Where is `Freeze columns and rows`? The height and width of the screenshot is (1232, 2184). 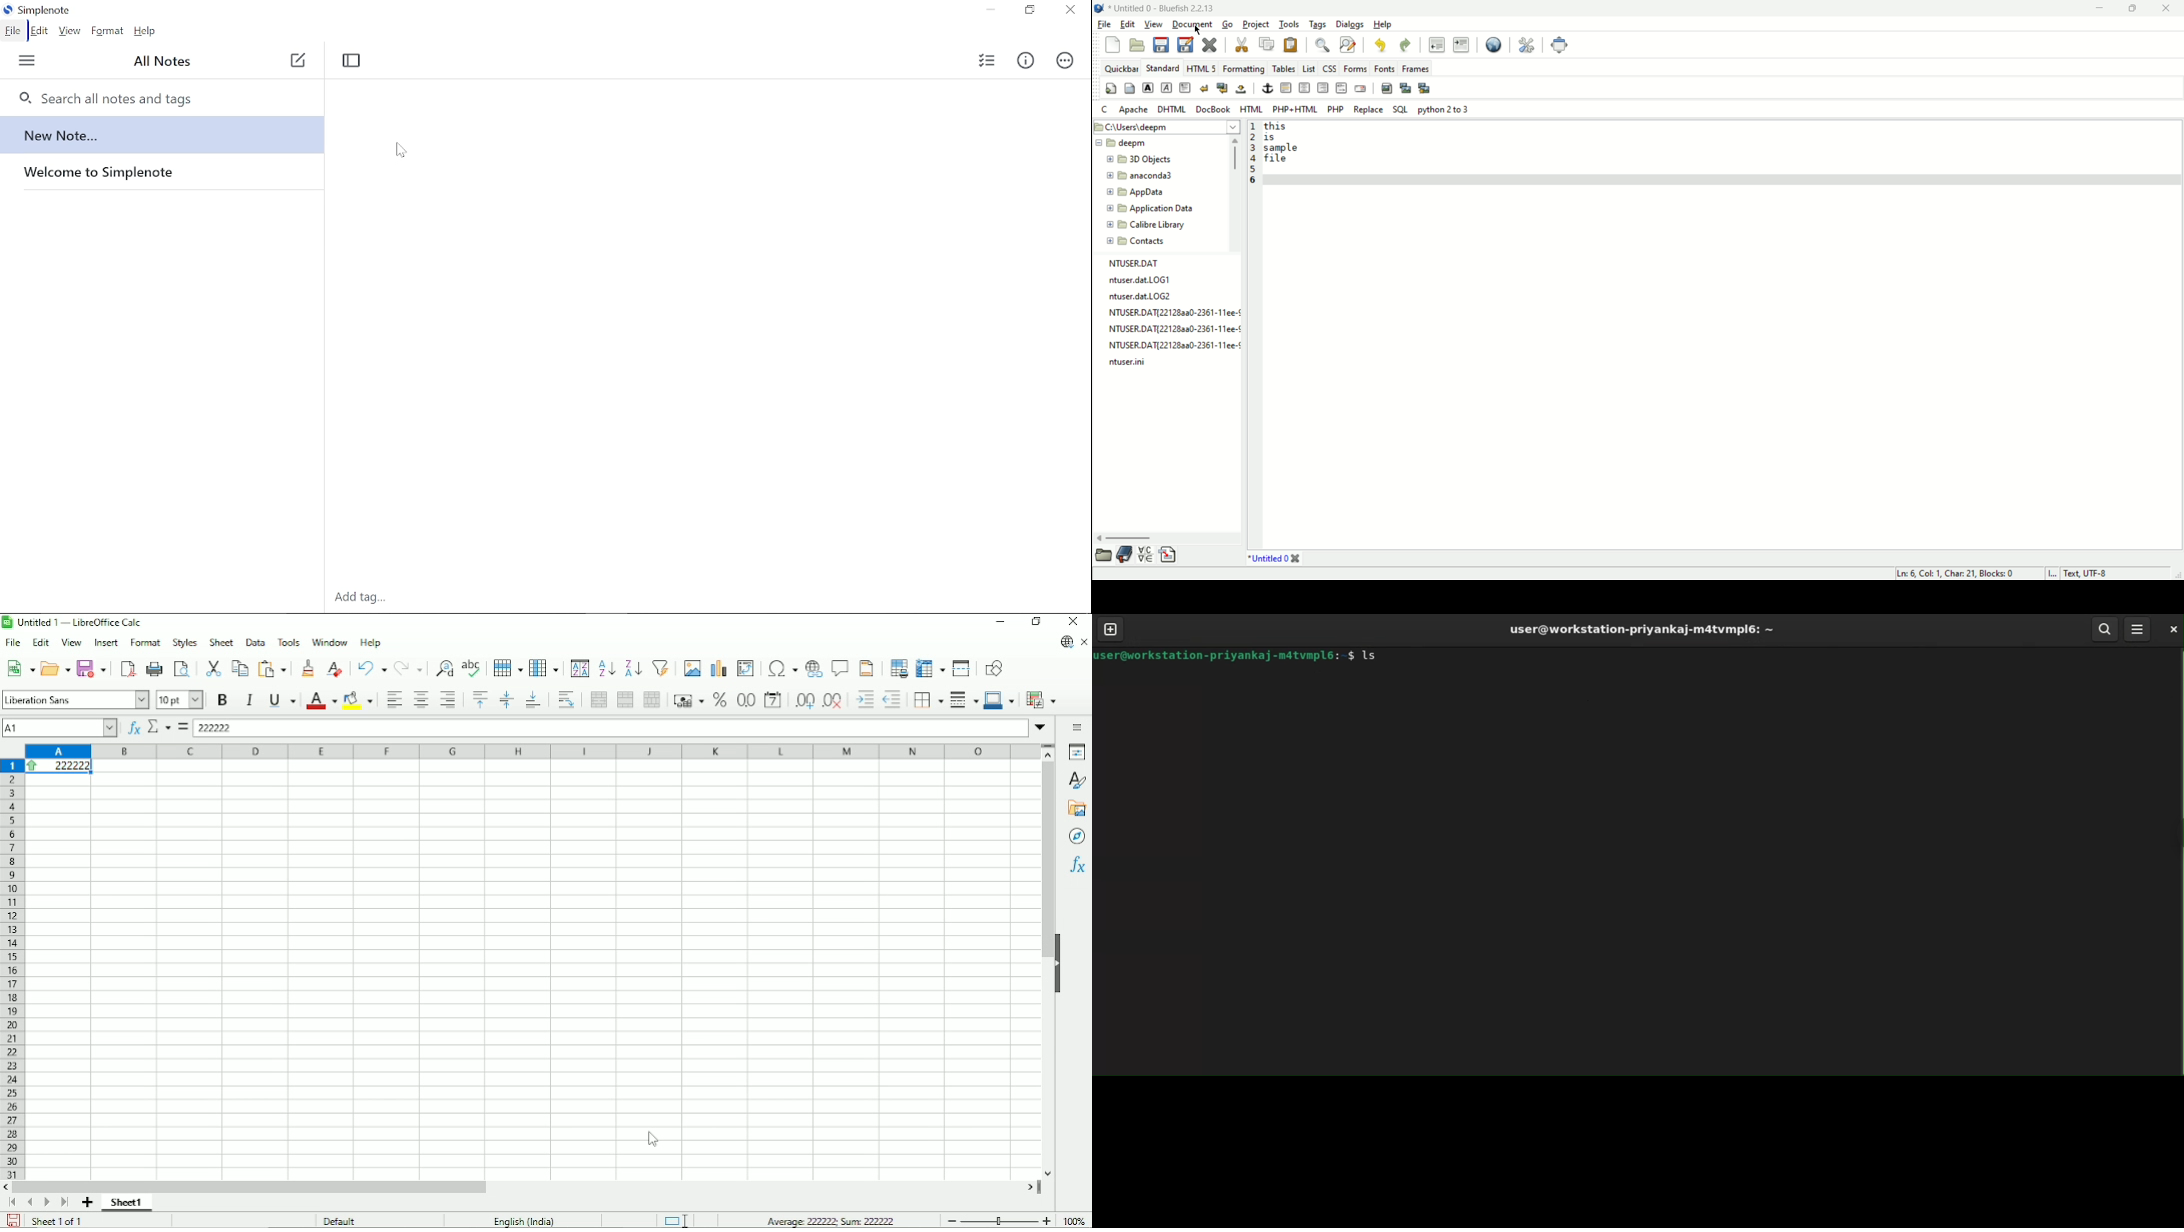 Freeze columns and rows is located at coordinates (931, 667).